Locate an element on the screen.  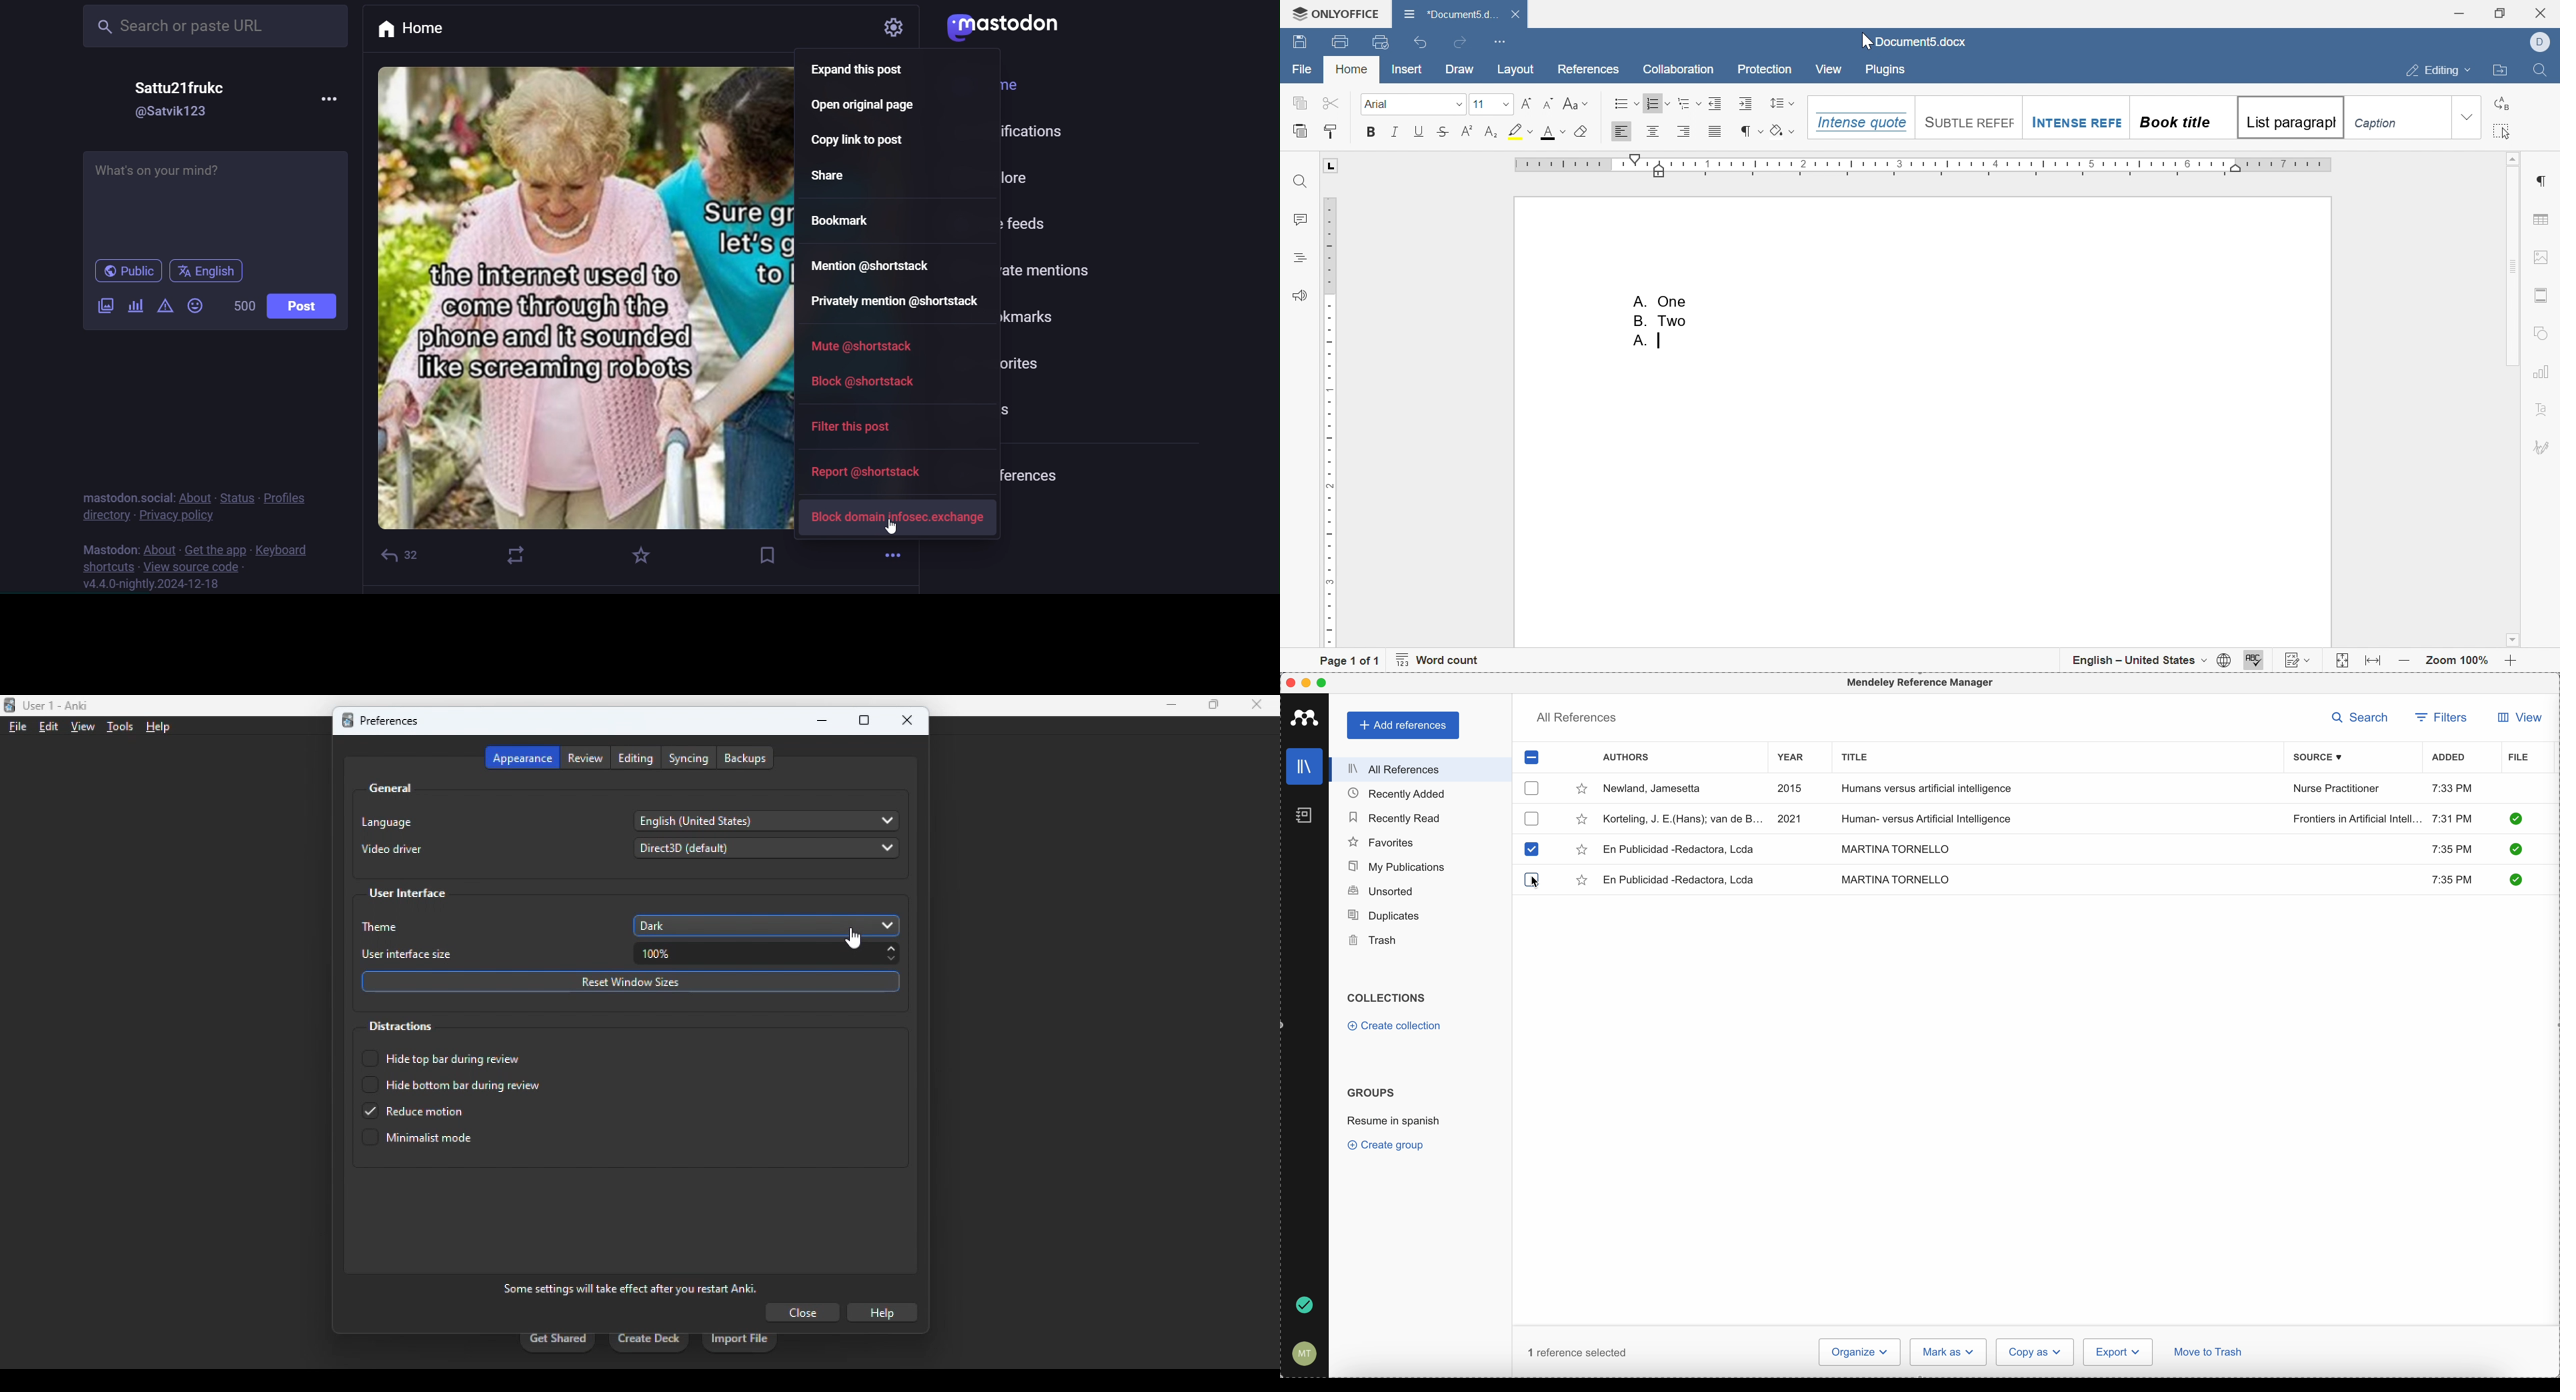
1 reference selected is located at coordinates (1578, 1353).